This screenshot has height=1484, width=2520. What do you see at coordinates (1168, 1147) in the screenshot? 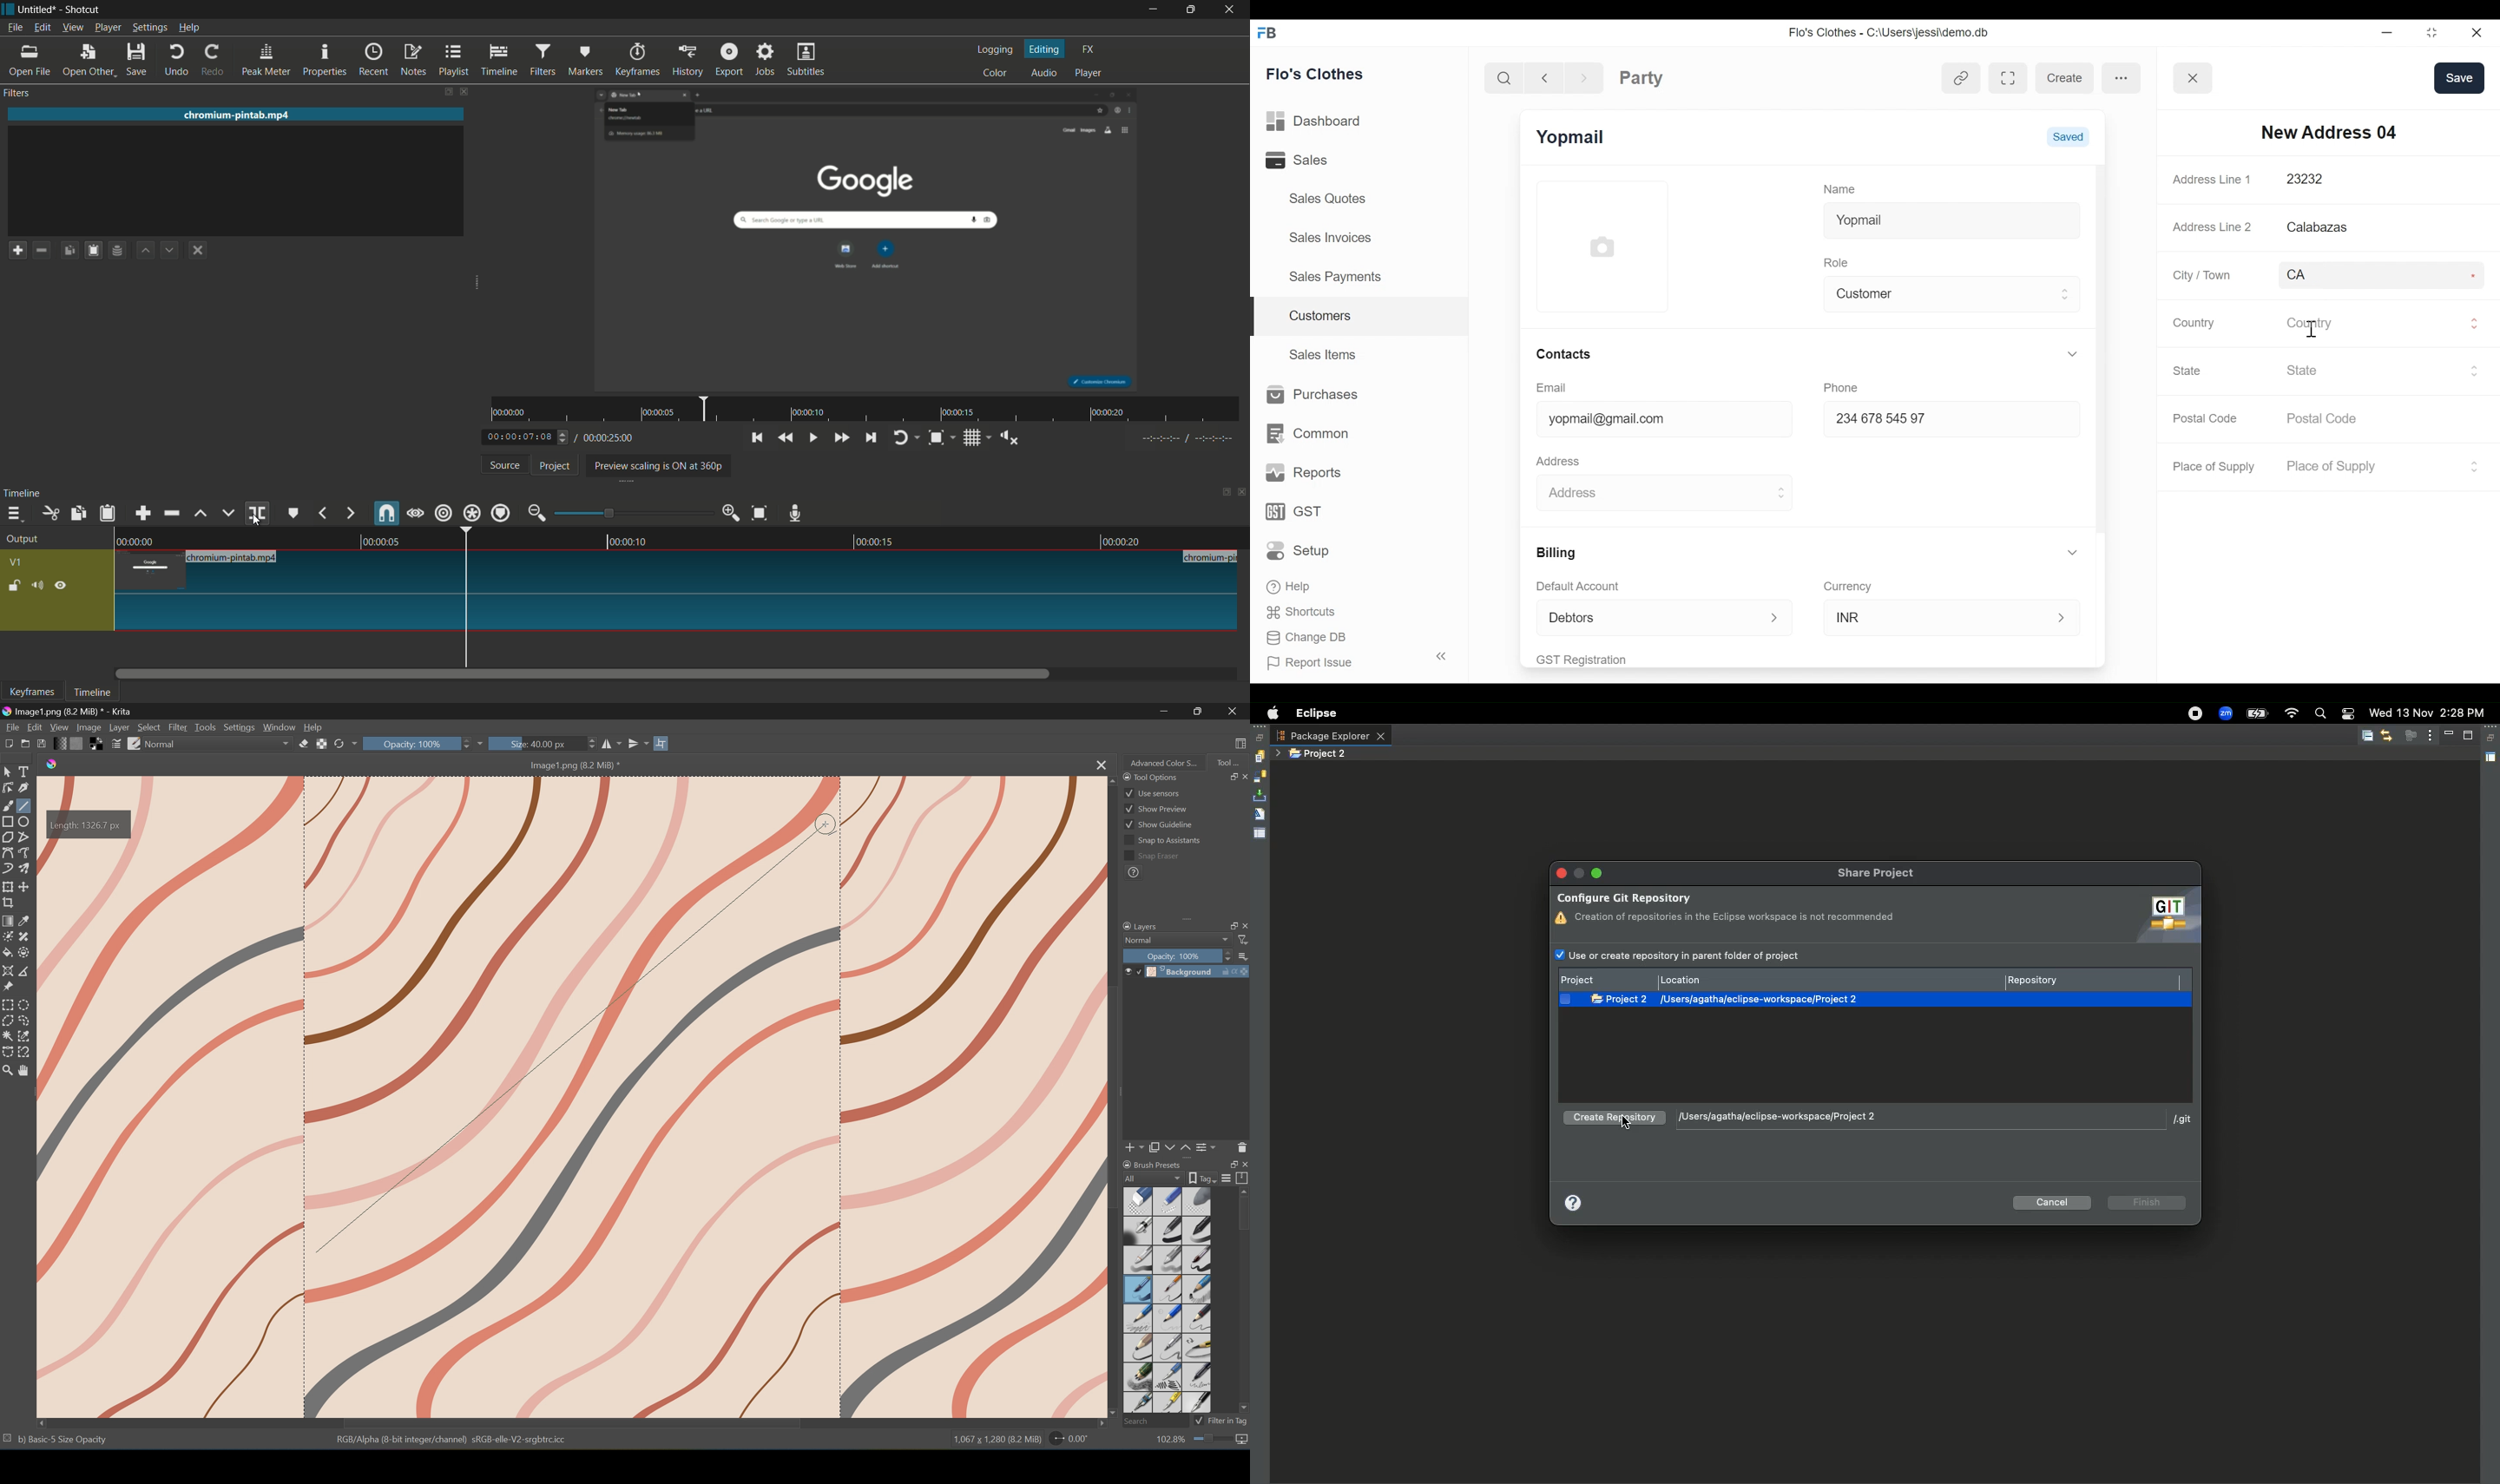
I see `Move layer or mask down` at bounding box center [1168, 1147].